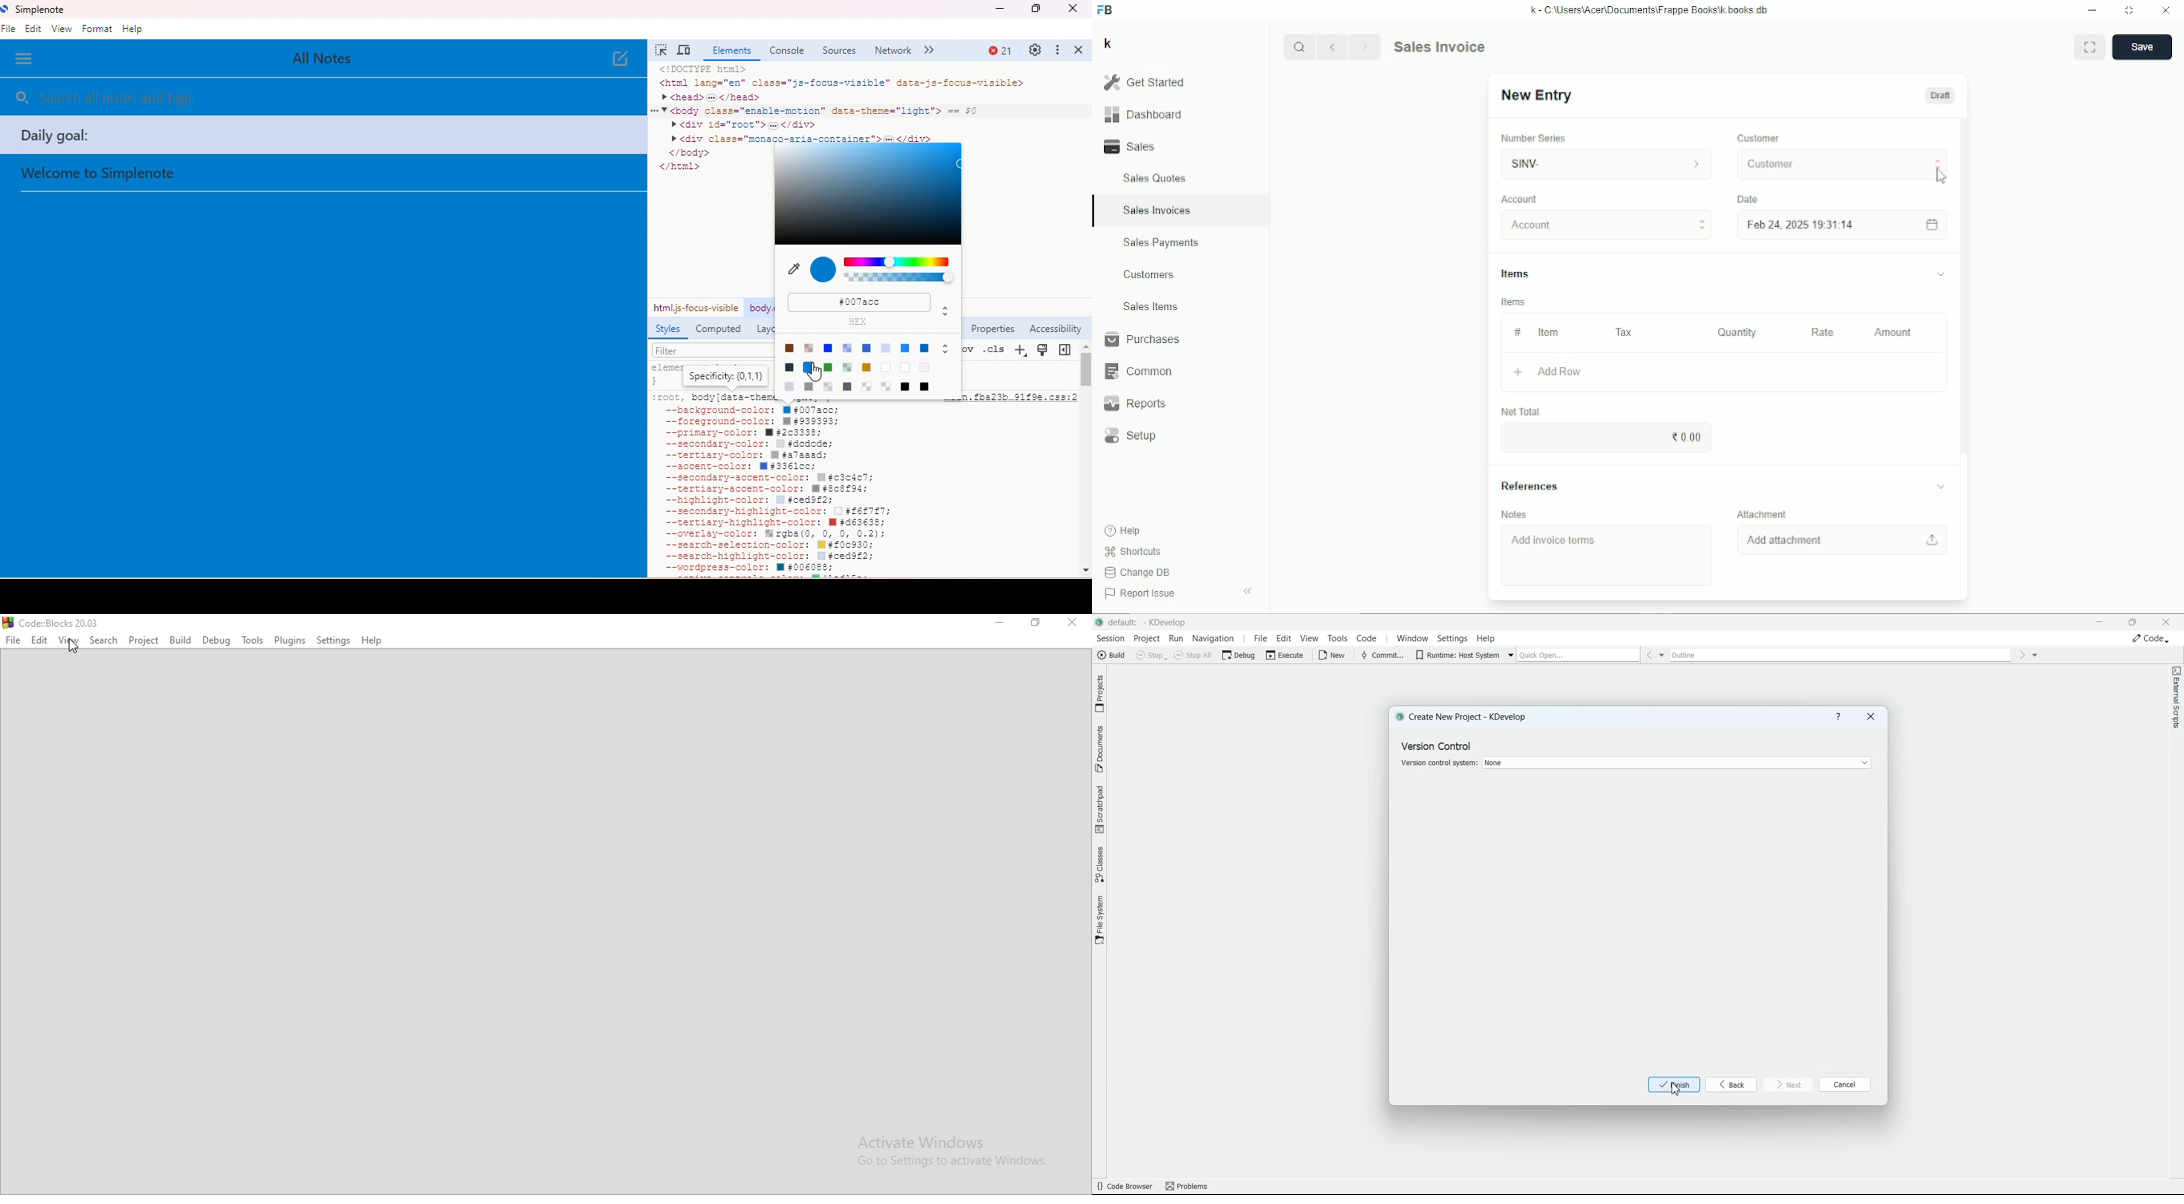  What do you see at coordinates (1141, 339) in the screenshot?
I see `Purchases` at bounding box center [1141, 339].